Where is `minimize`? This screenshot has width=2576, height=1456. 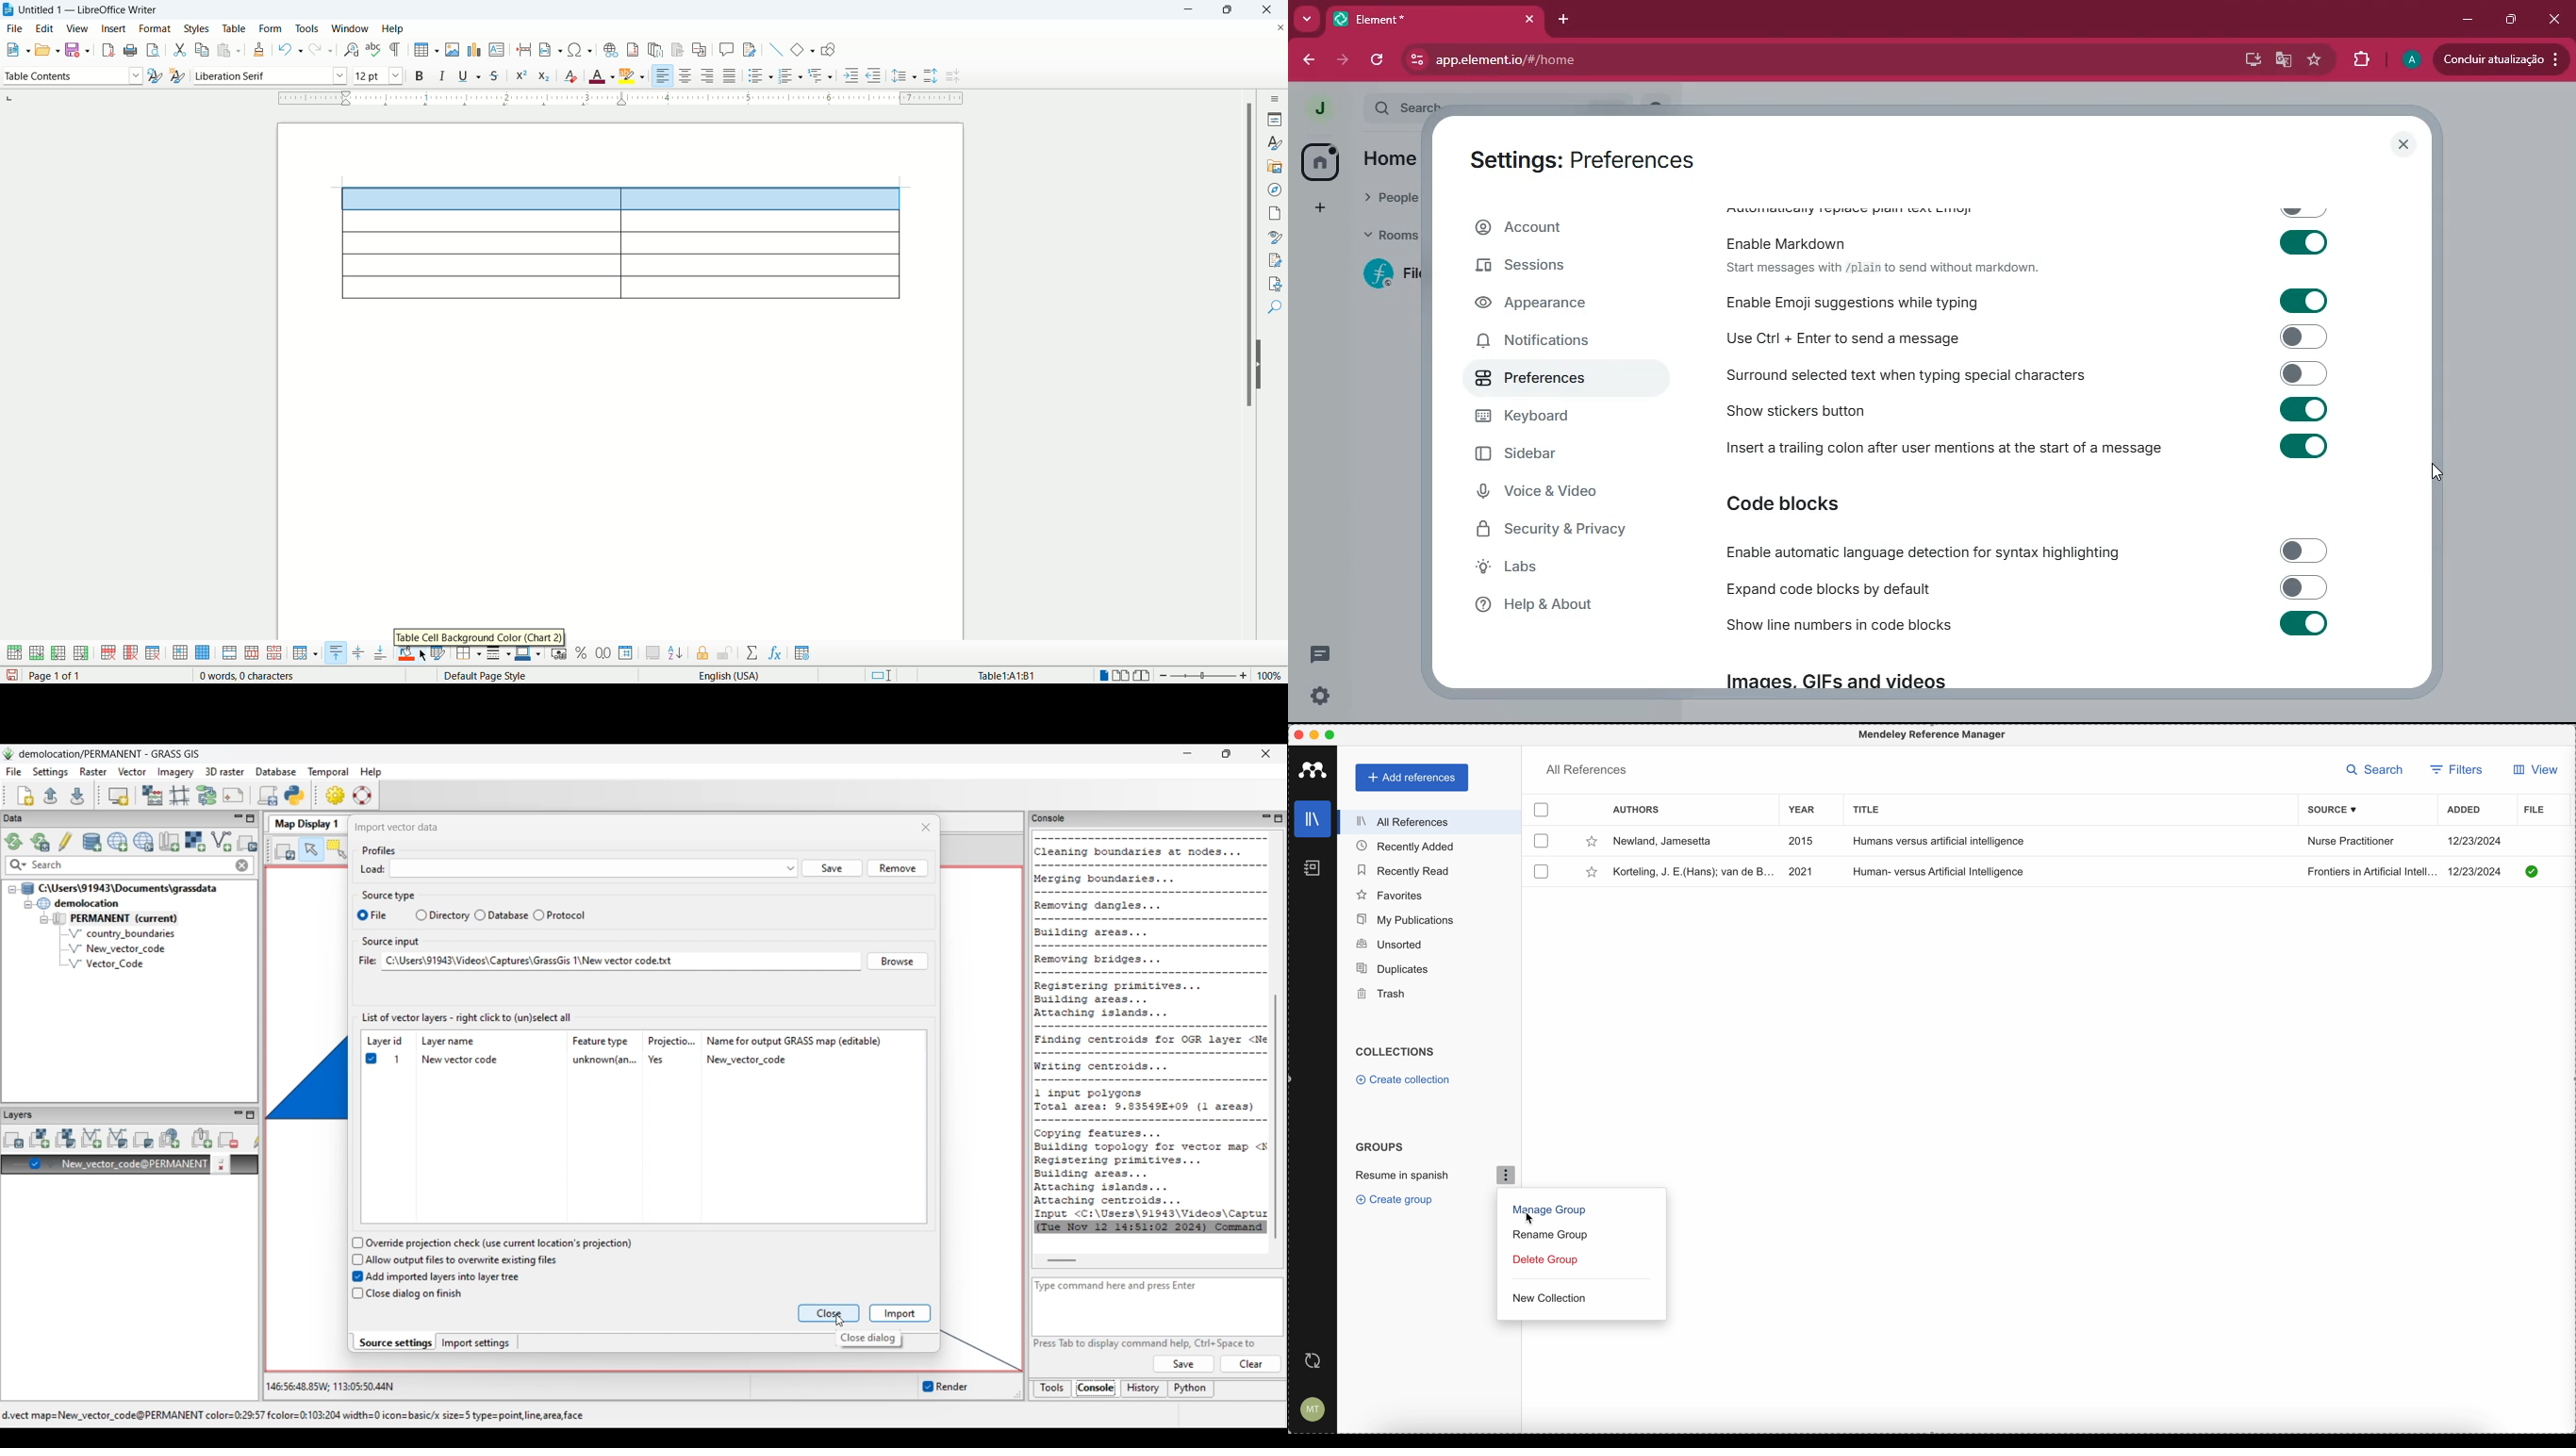
minimize is located at coordinates (1192, 10).